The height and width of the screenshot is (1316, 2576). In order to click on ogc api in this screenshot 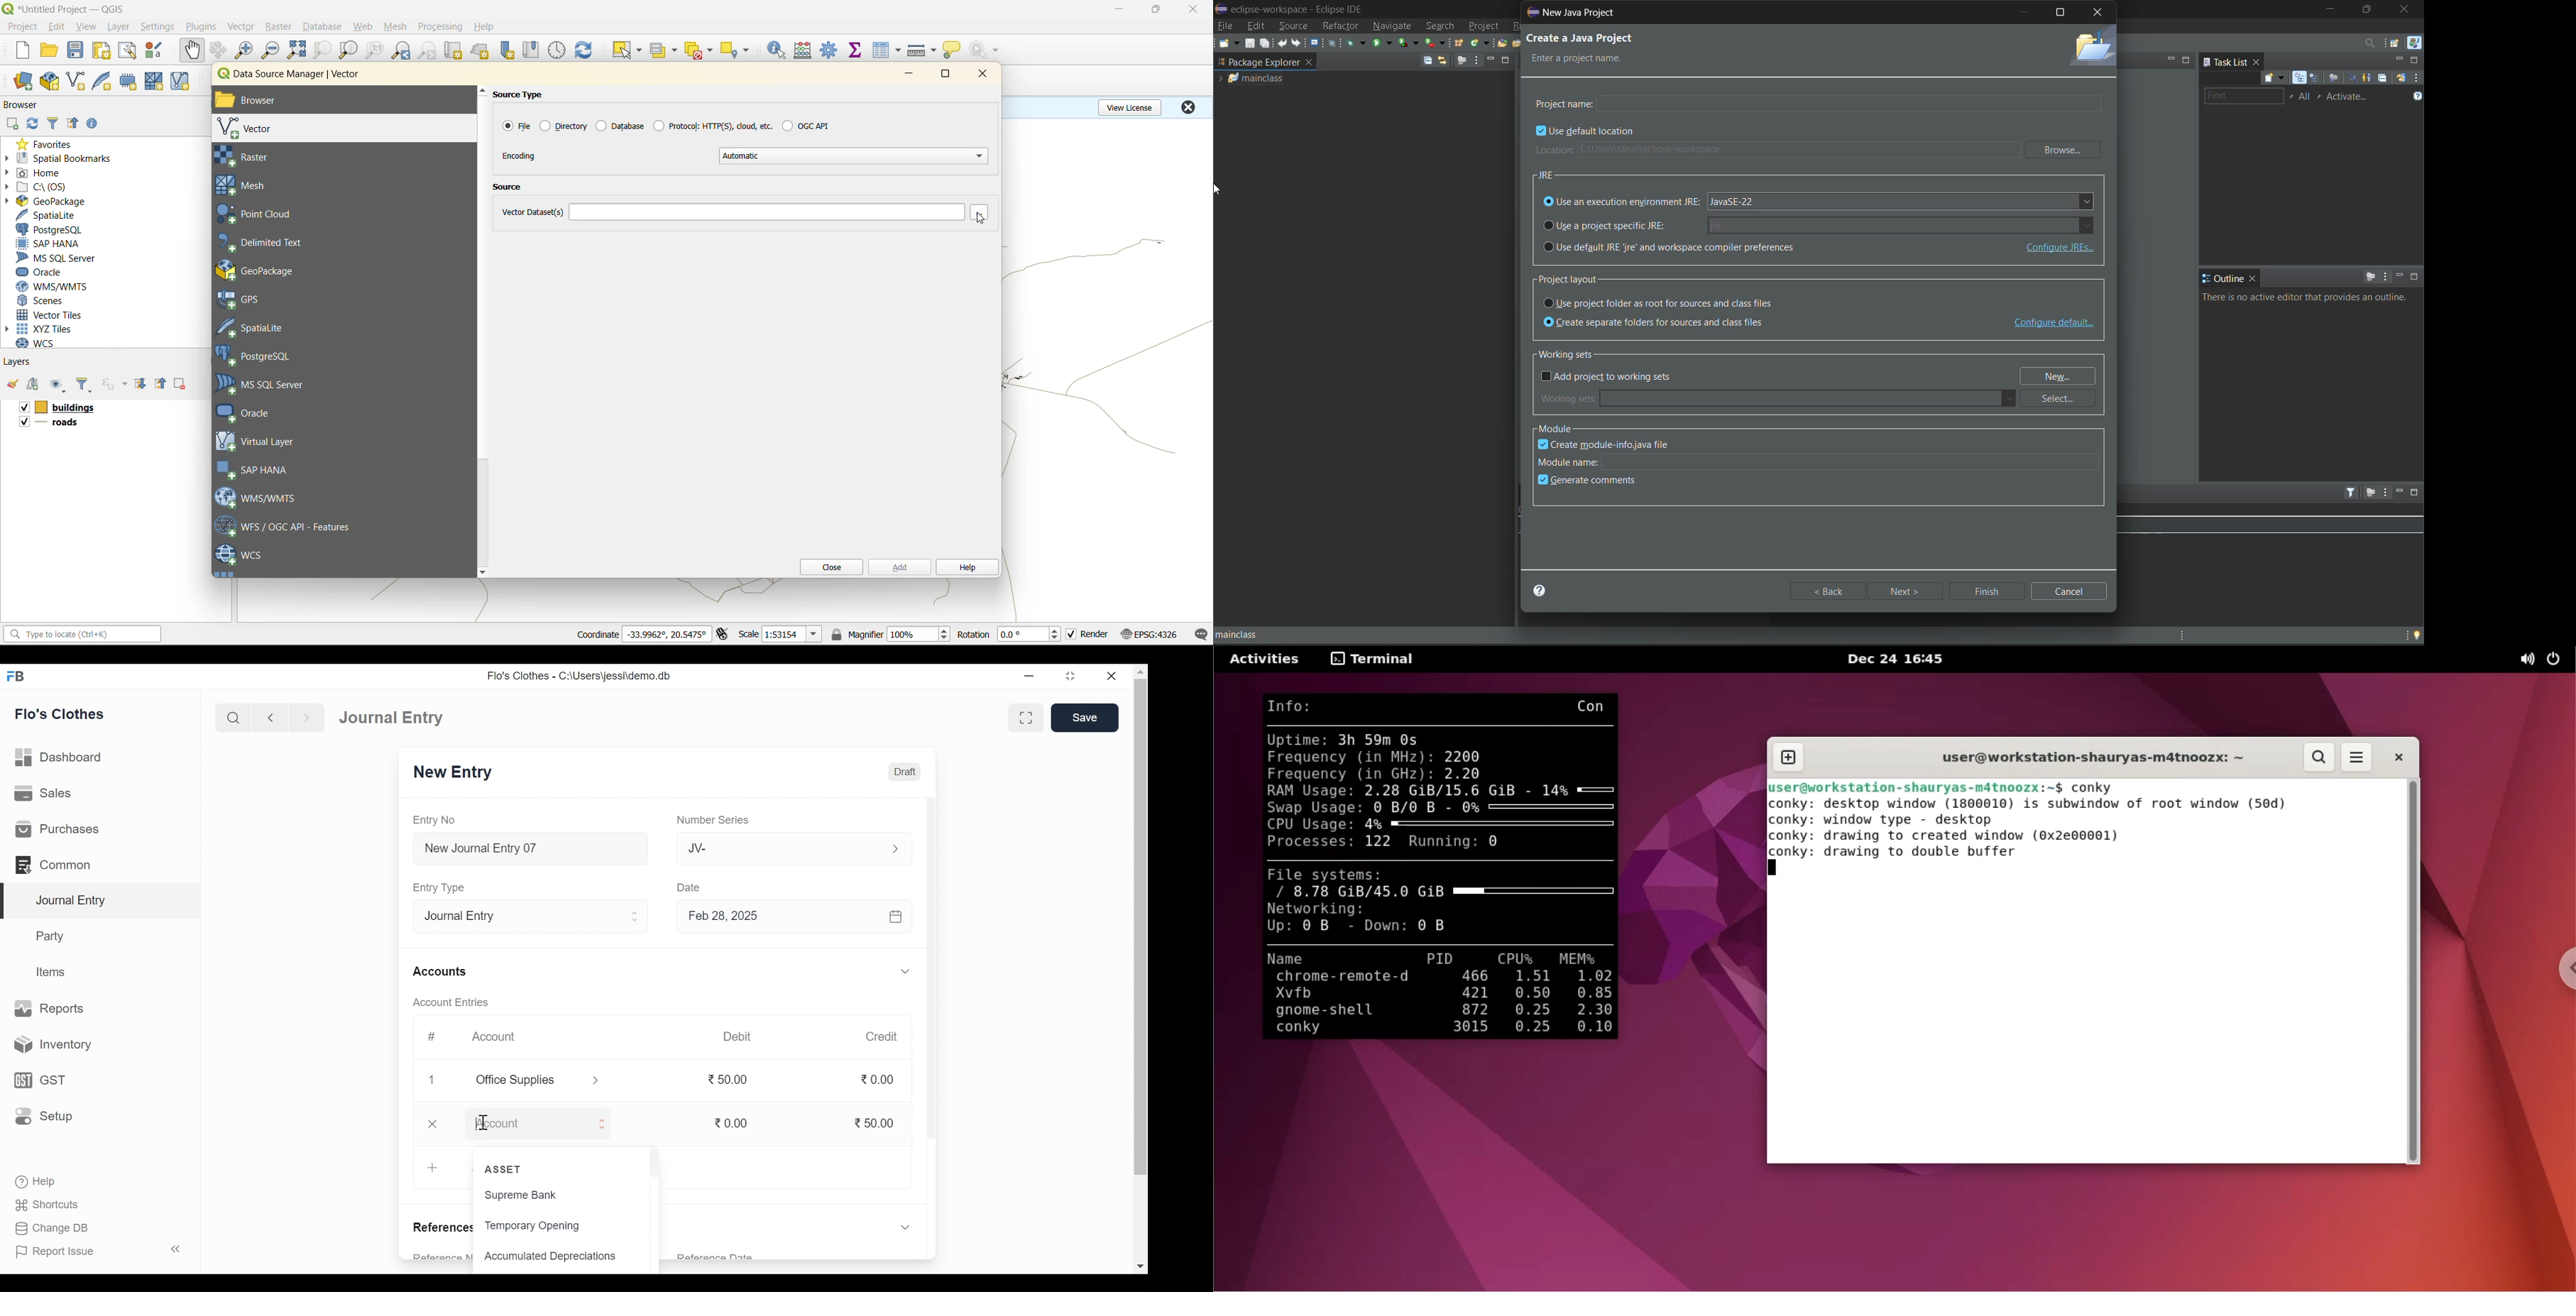, I will do `click(806, 125)`.